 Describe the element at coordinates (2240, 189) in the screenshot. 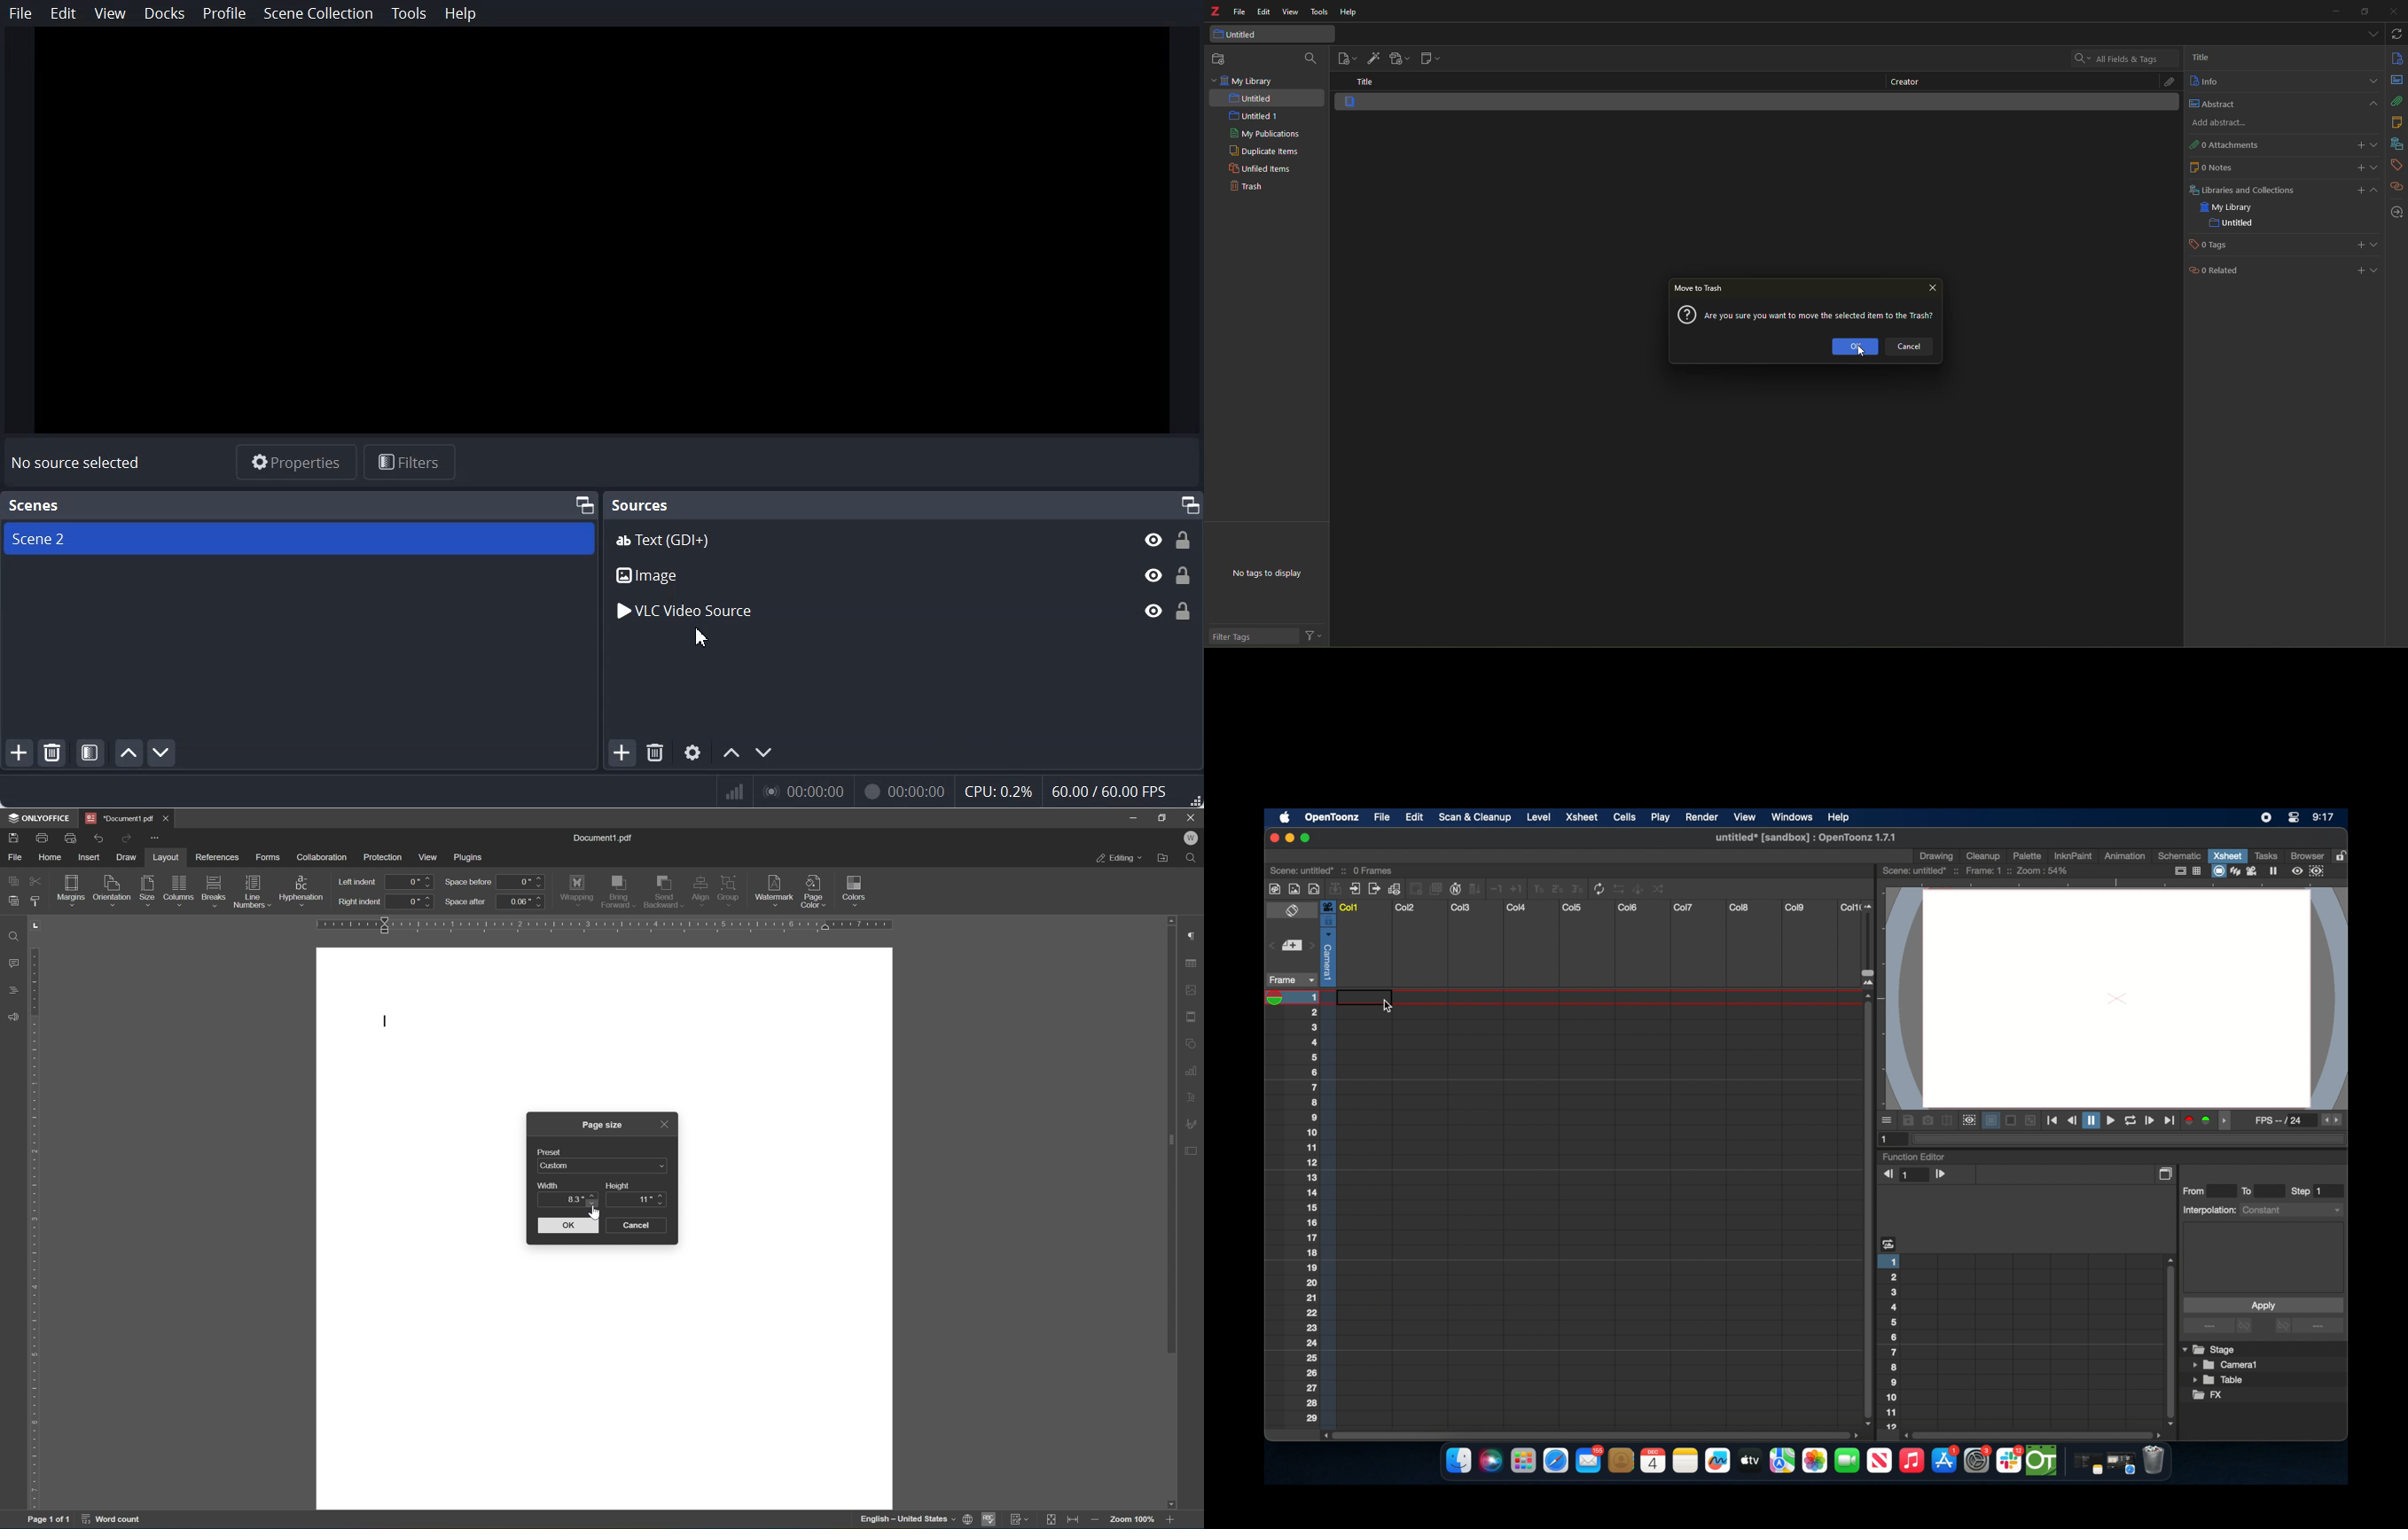

I see `library` at that location.